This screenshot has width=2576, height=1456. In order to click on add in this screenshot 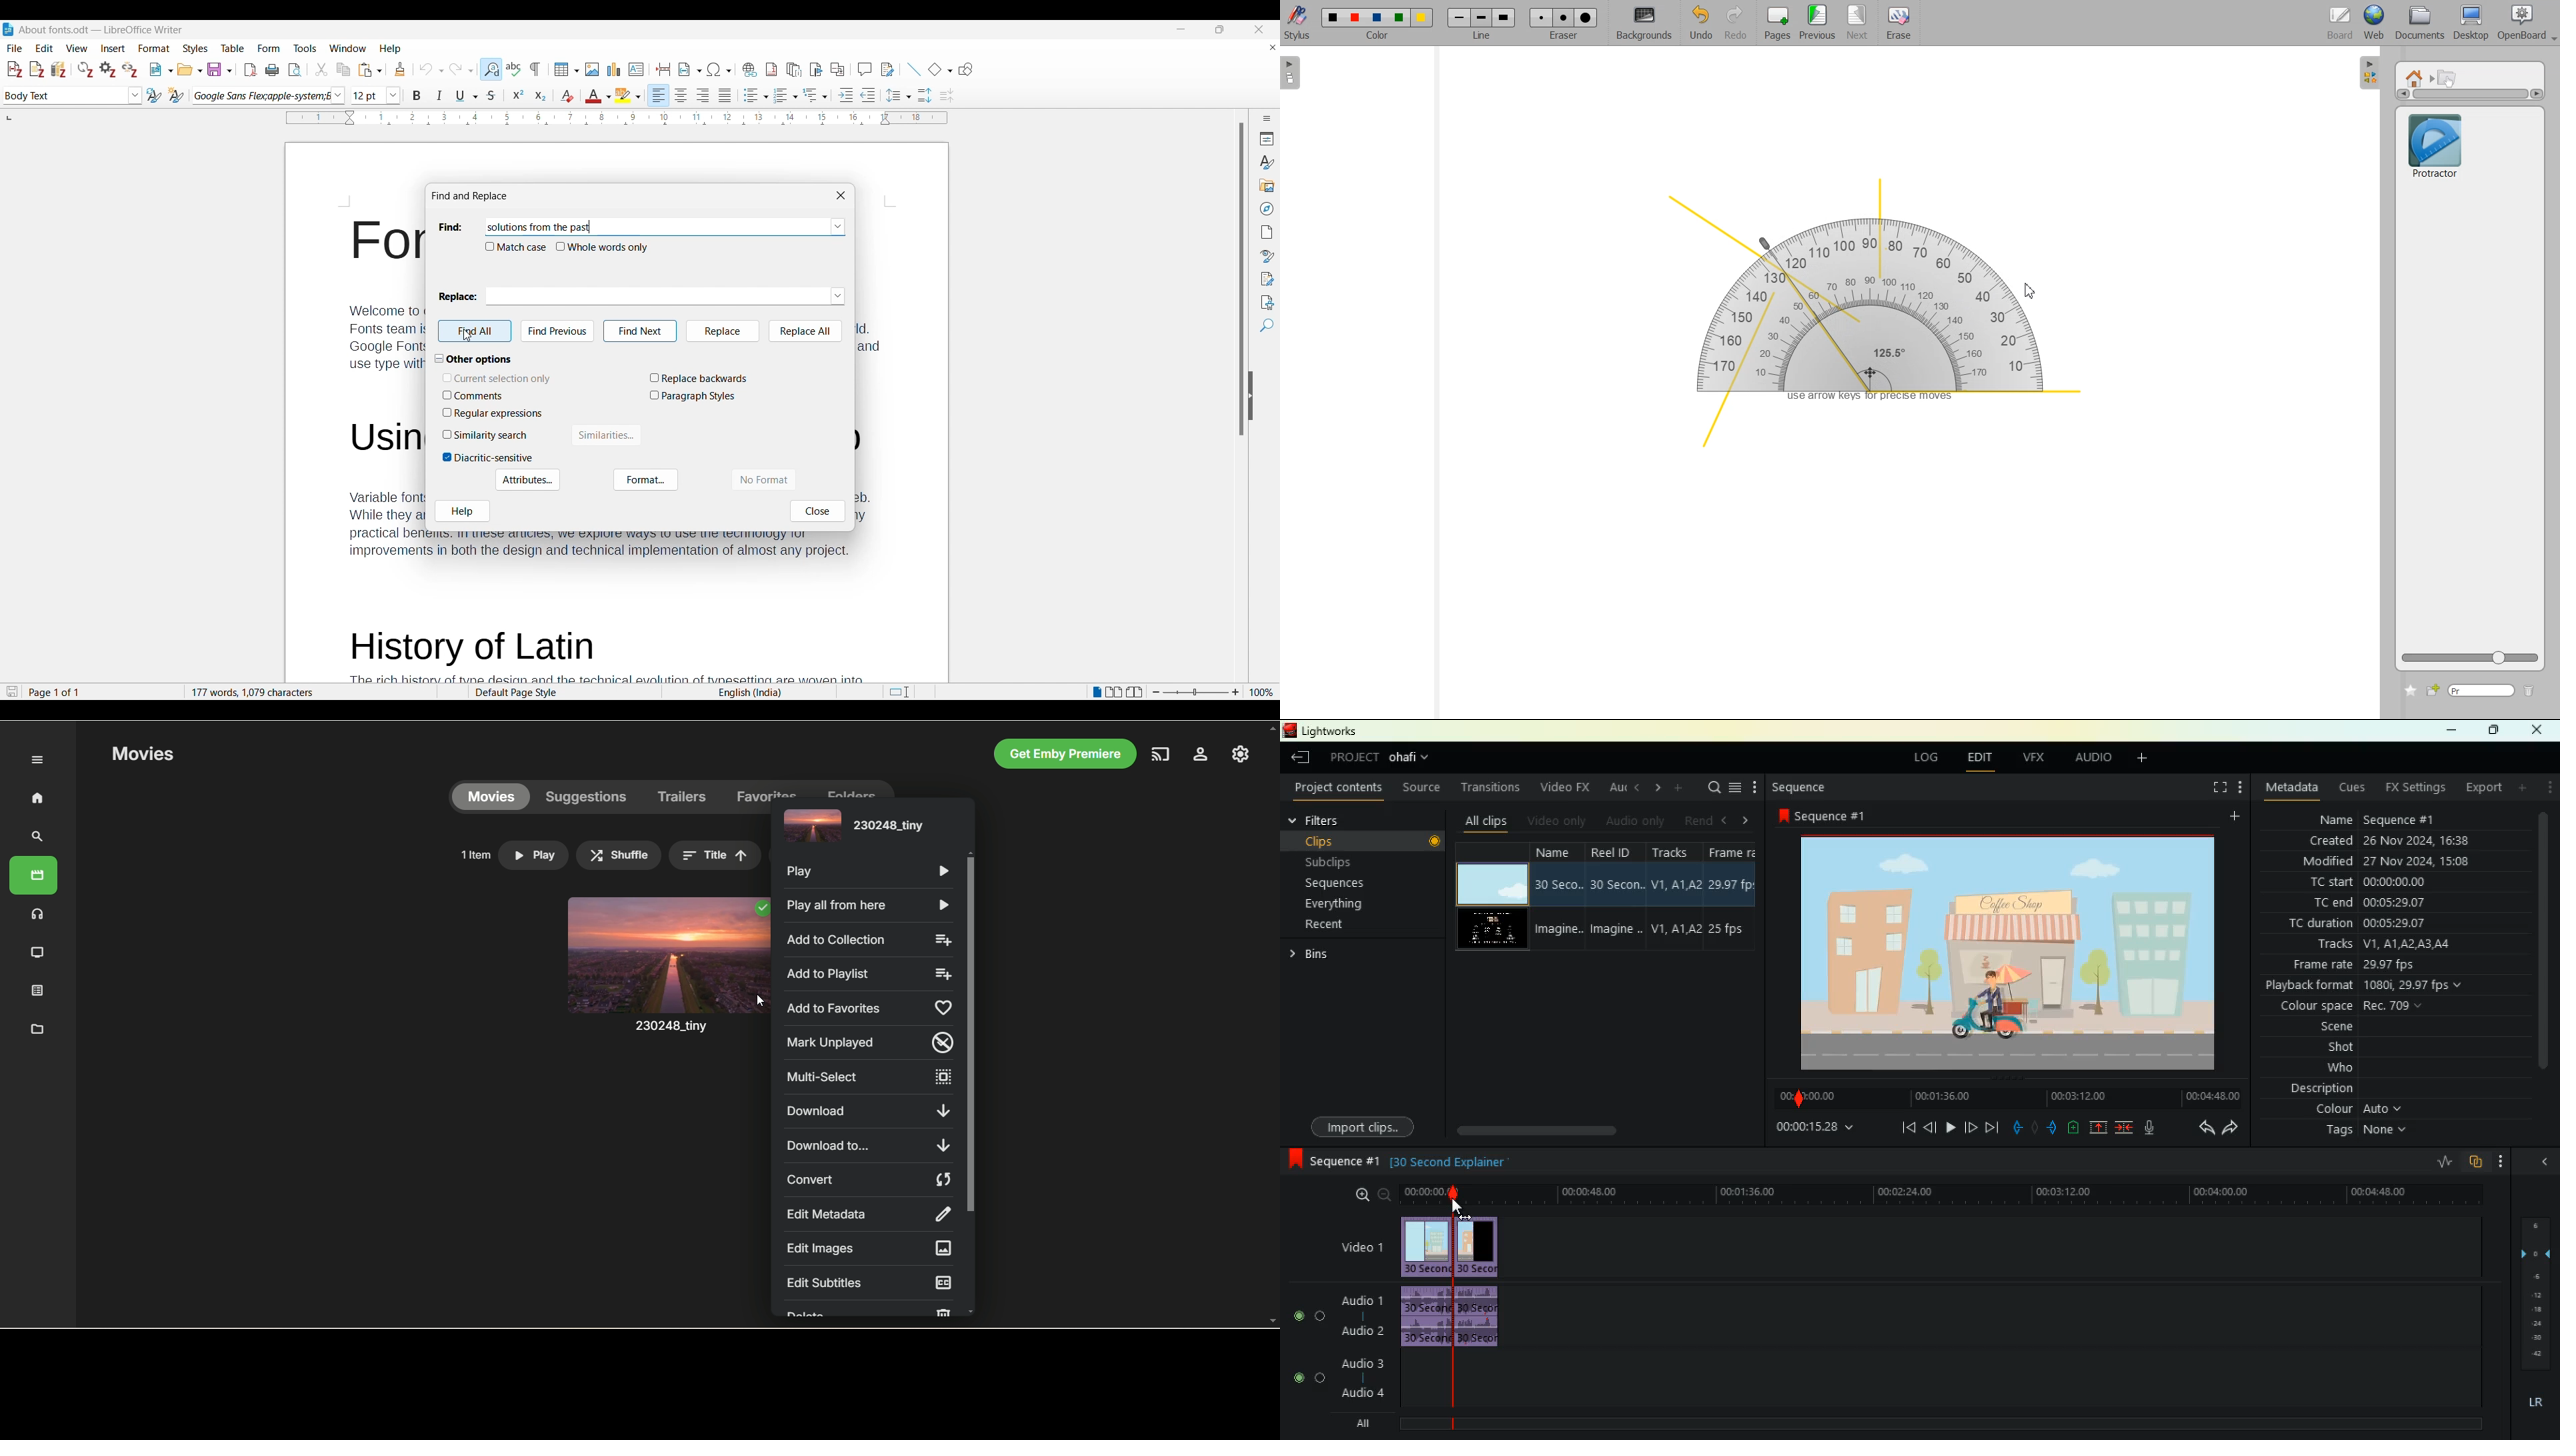, I will do `click(2232, 818)`.